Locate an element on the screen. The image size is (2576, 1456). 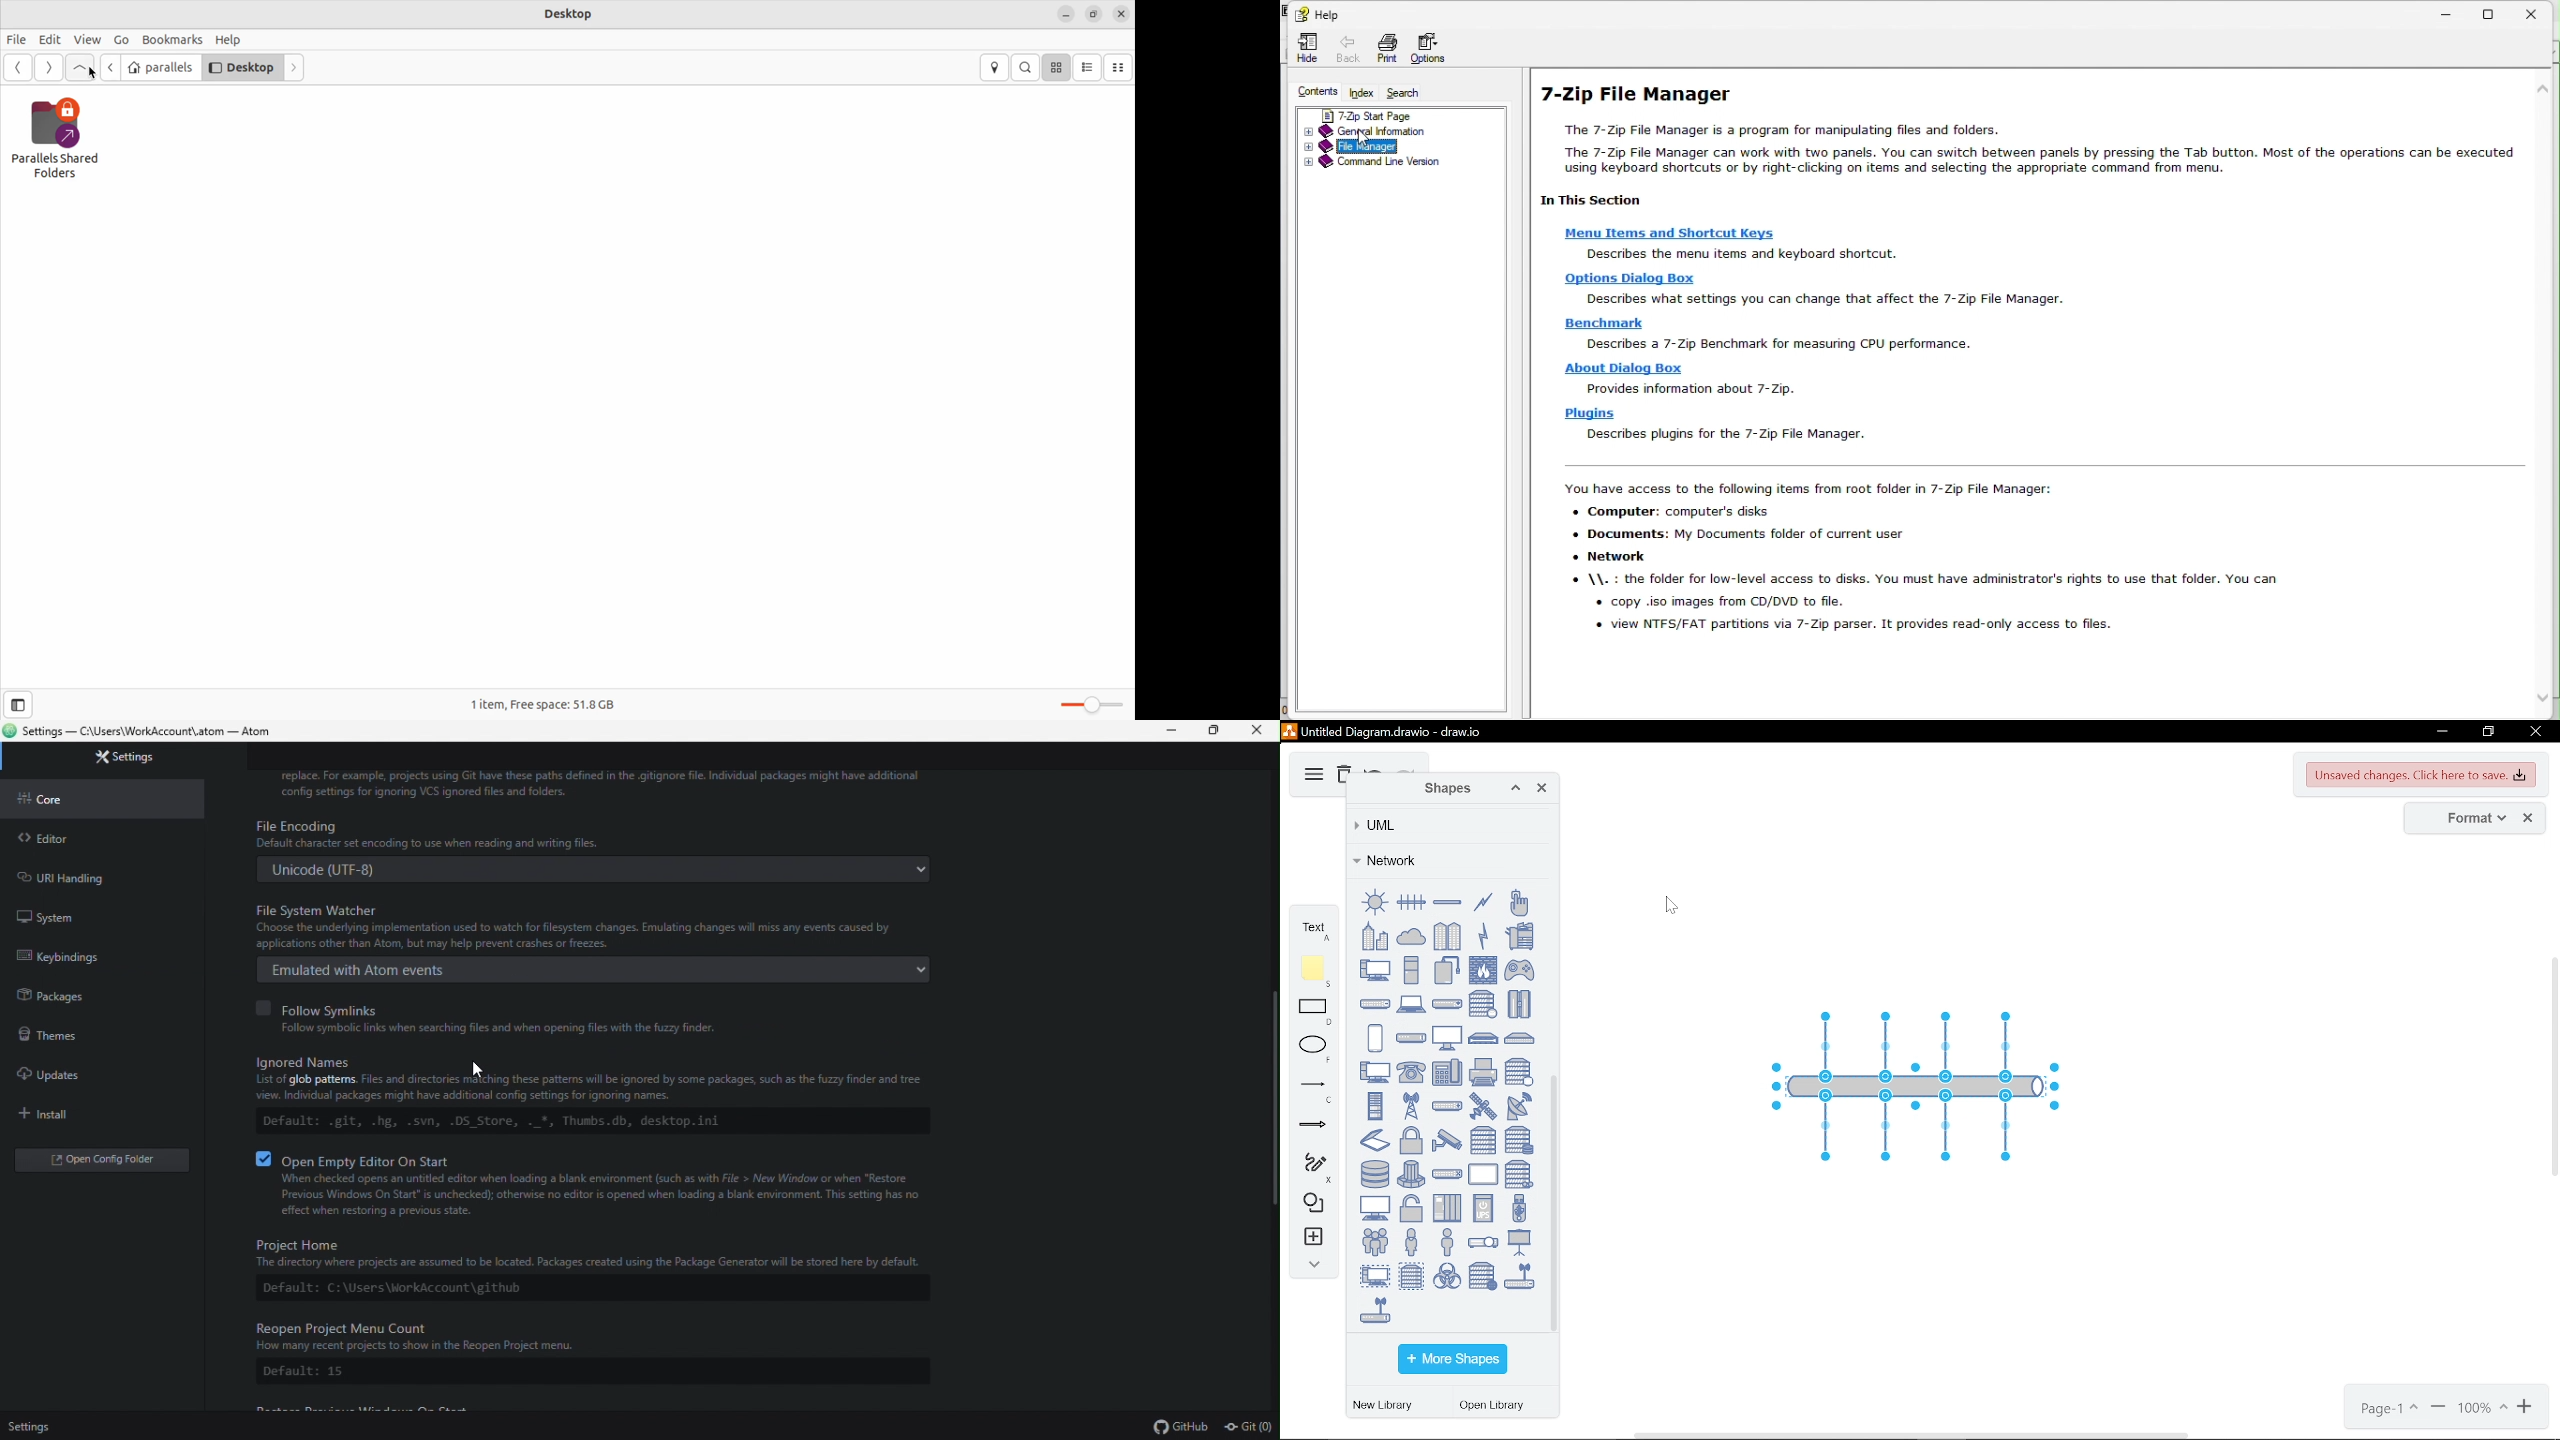
wireless modem is located at coordinates (1375, 1309).